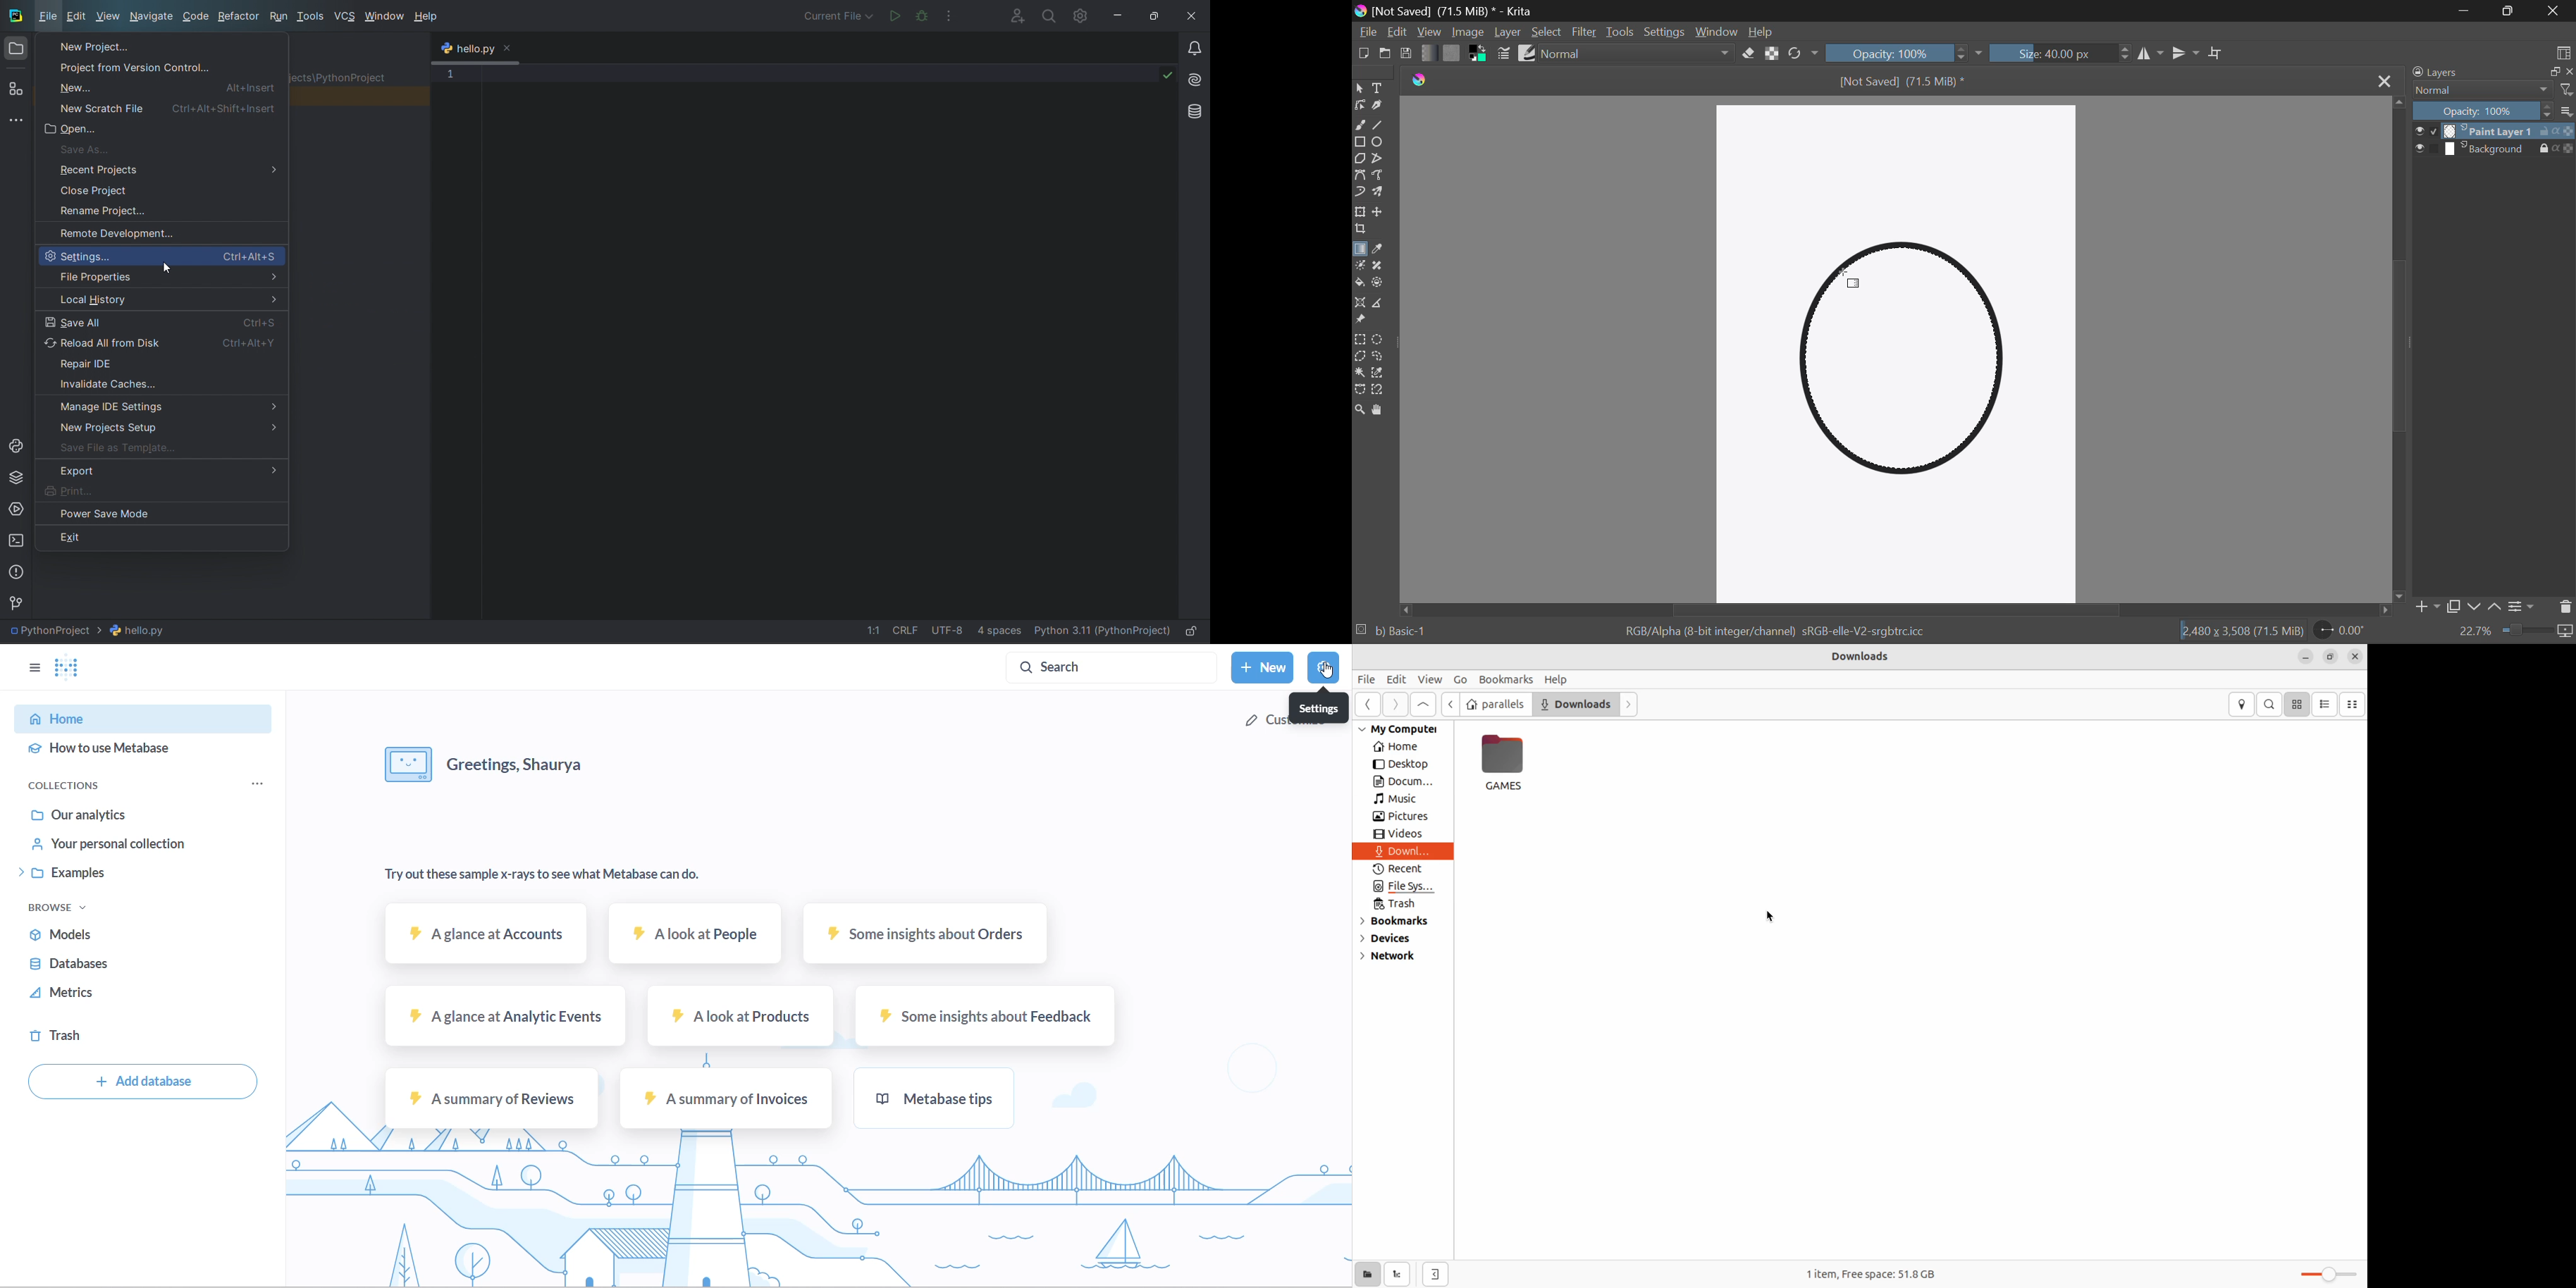  Describe the element at coordinates (2566, 90) in the screenshot. I see `filter` at that location.